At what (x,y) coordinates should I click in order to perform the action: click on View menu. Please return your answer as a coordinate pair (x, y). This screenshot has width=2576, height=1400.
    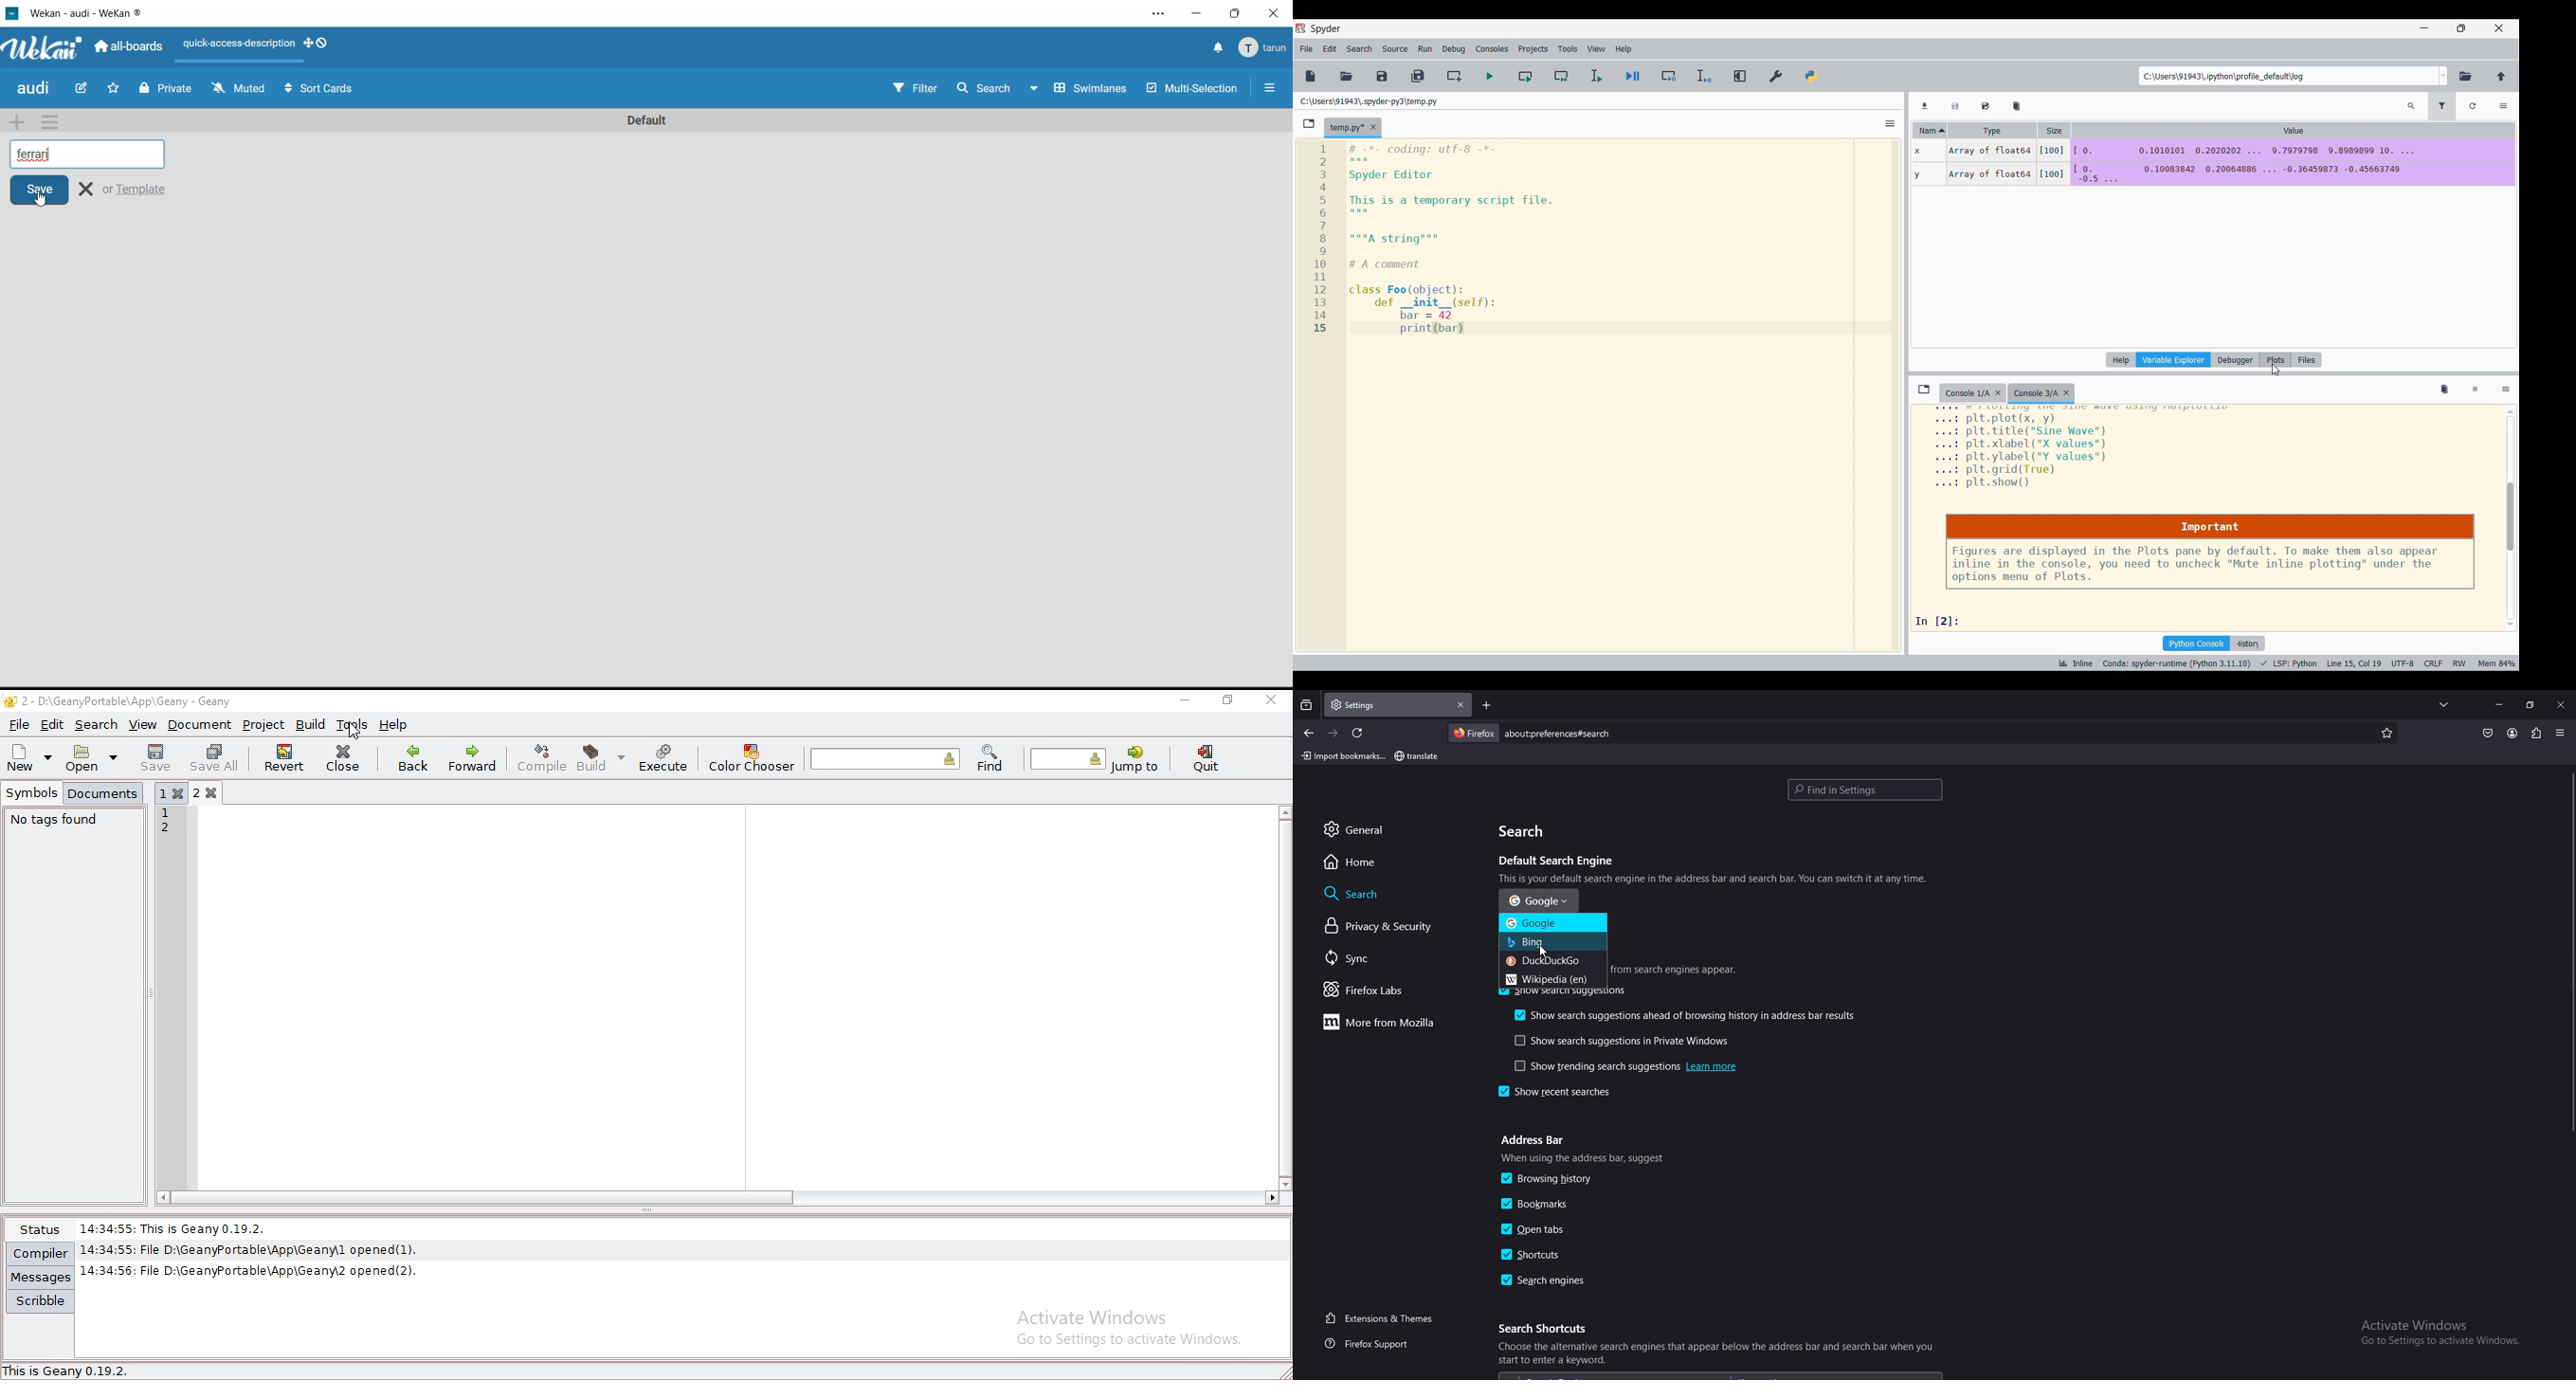
    Looking at the image, I should click on (1597, 49).